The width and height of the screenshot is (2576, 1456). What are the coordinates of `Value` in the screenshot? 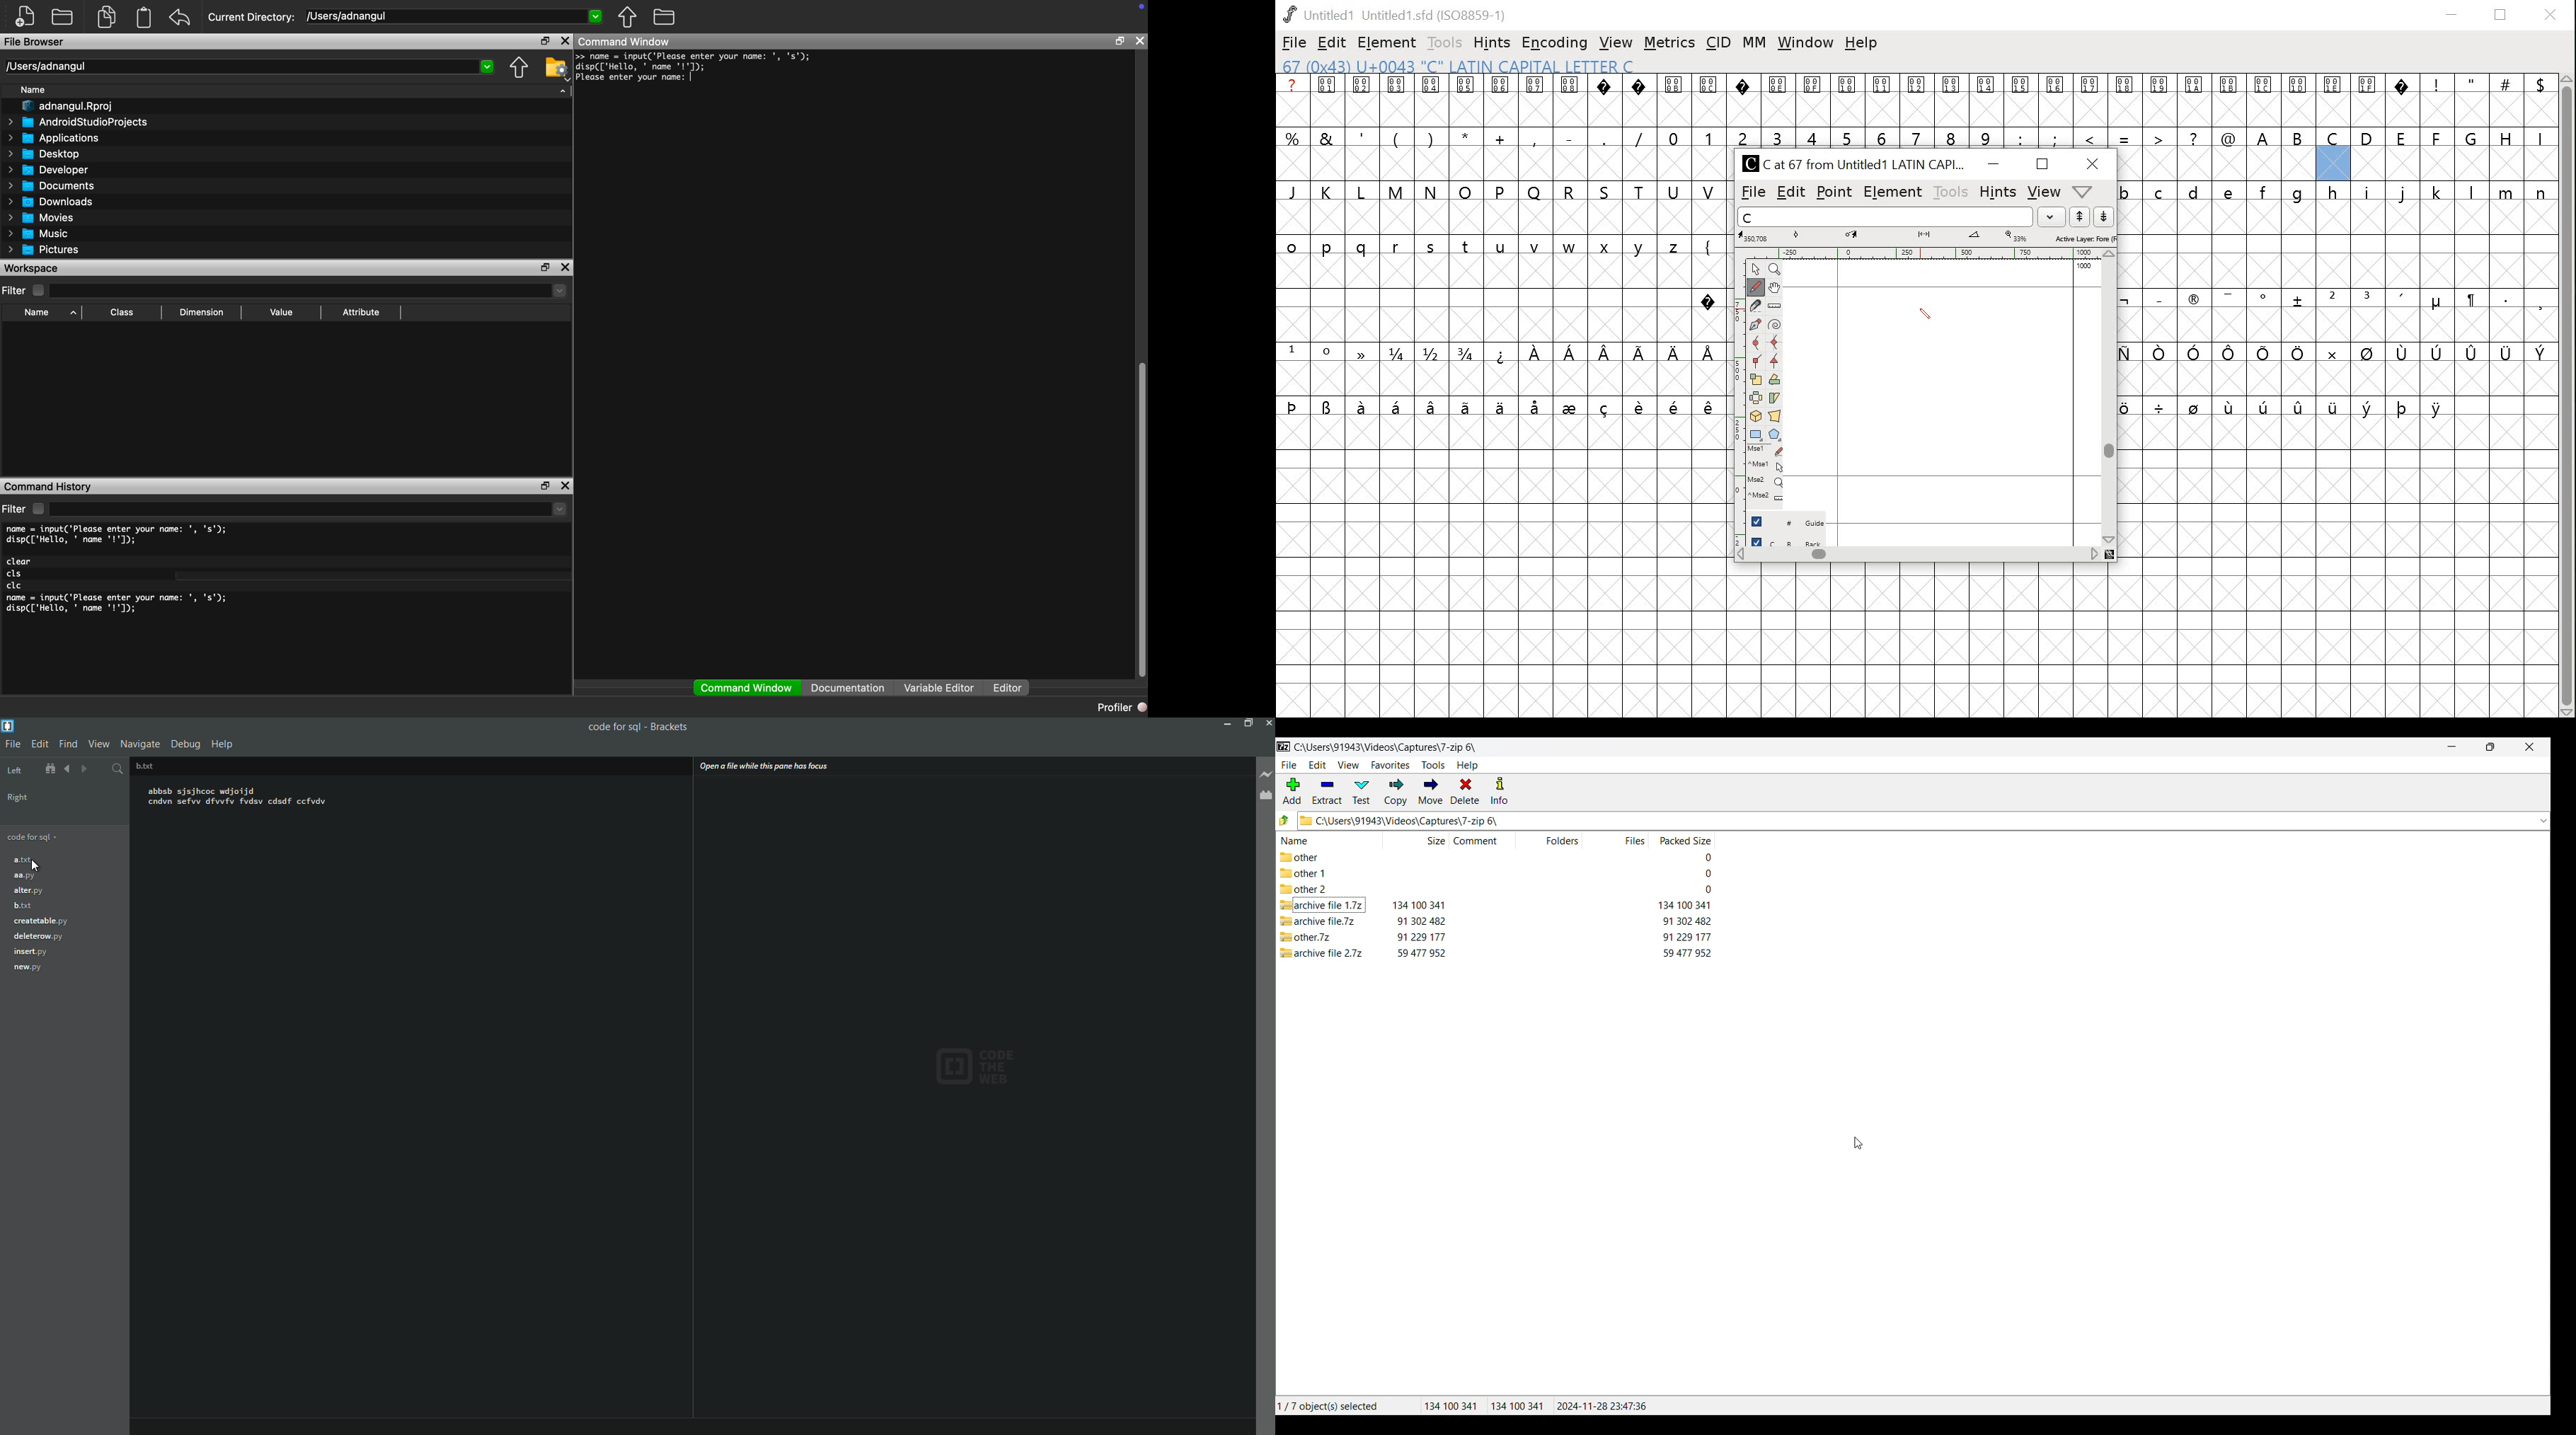 It's located at (281, 312).